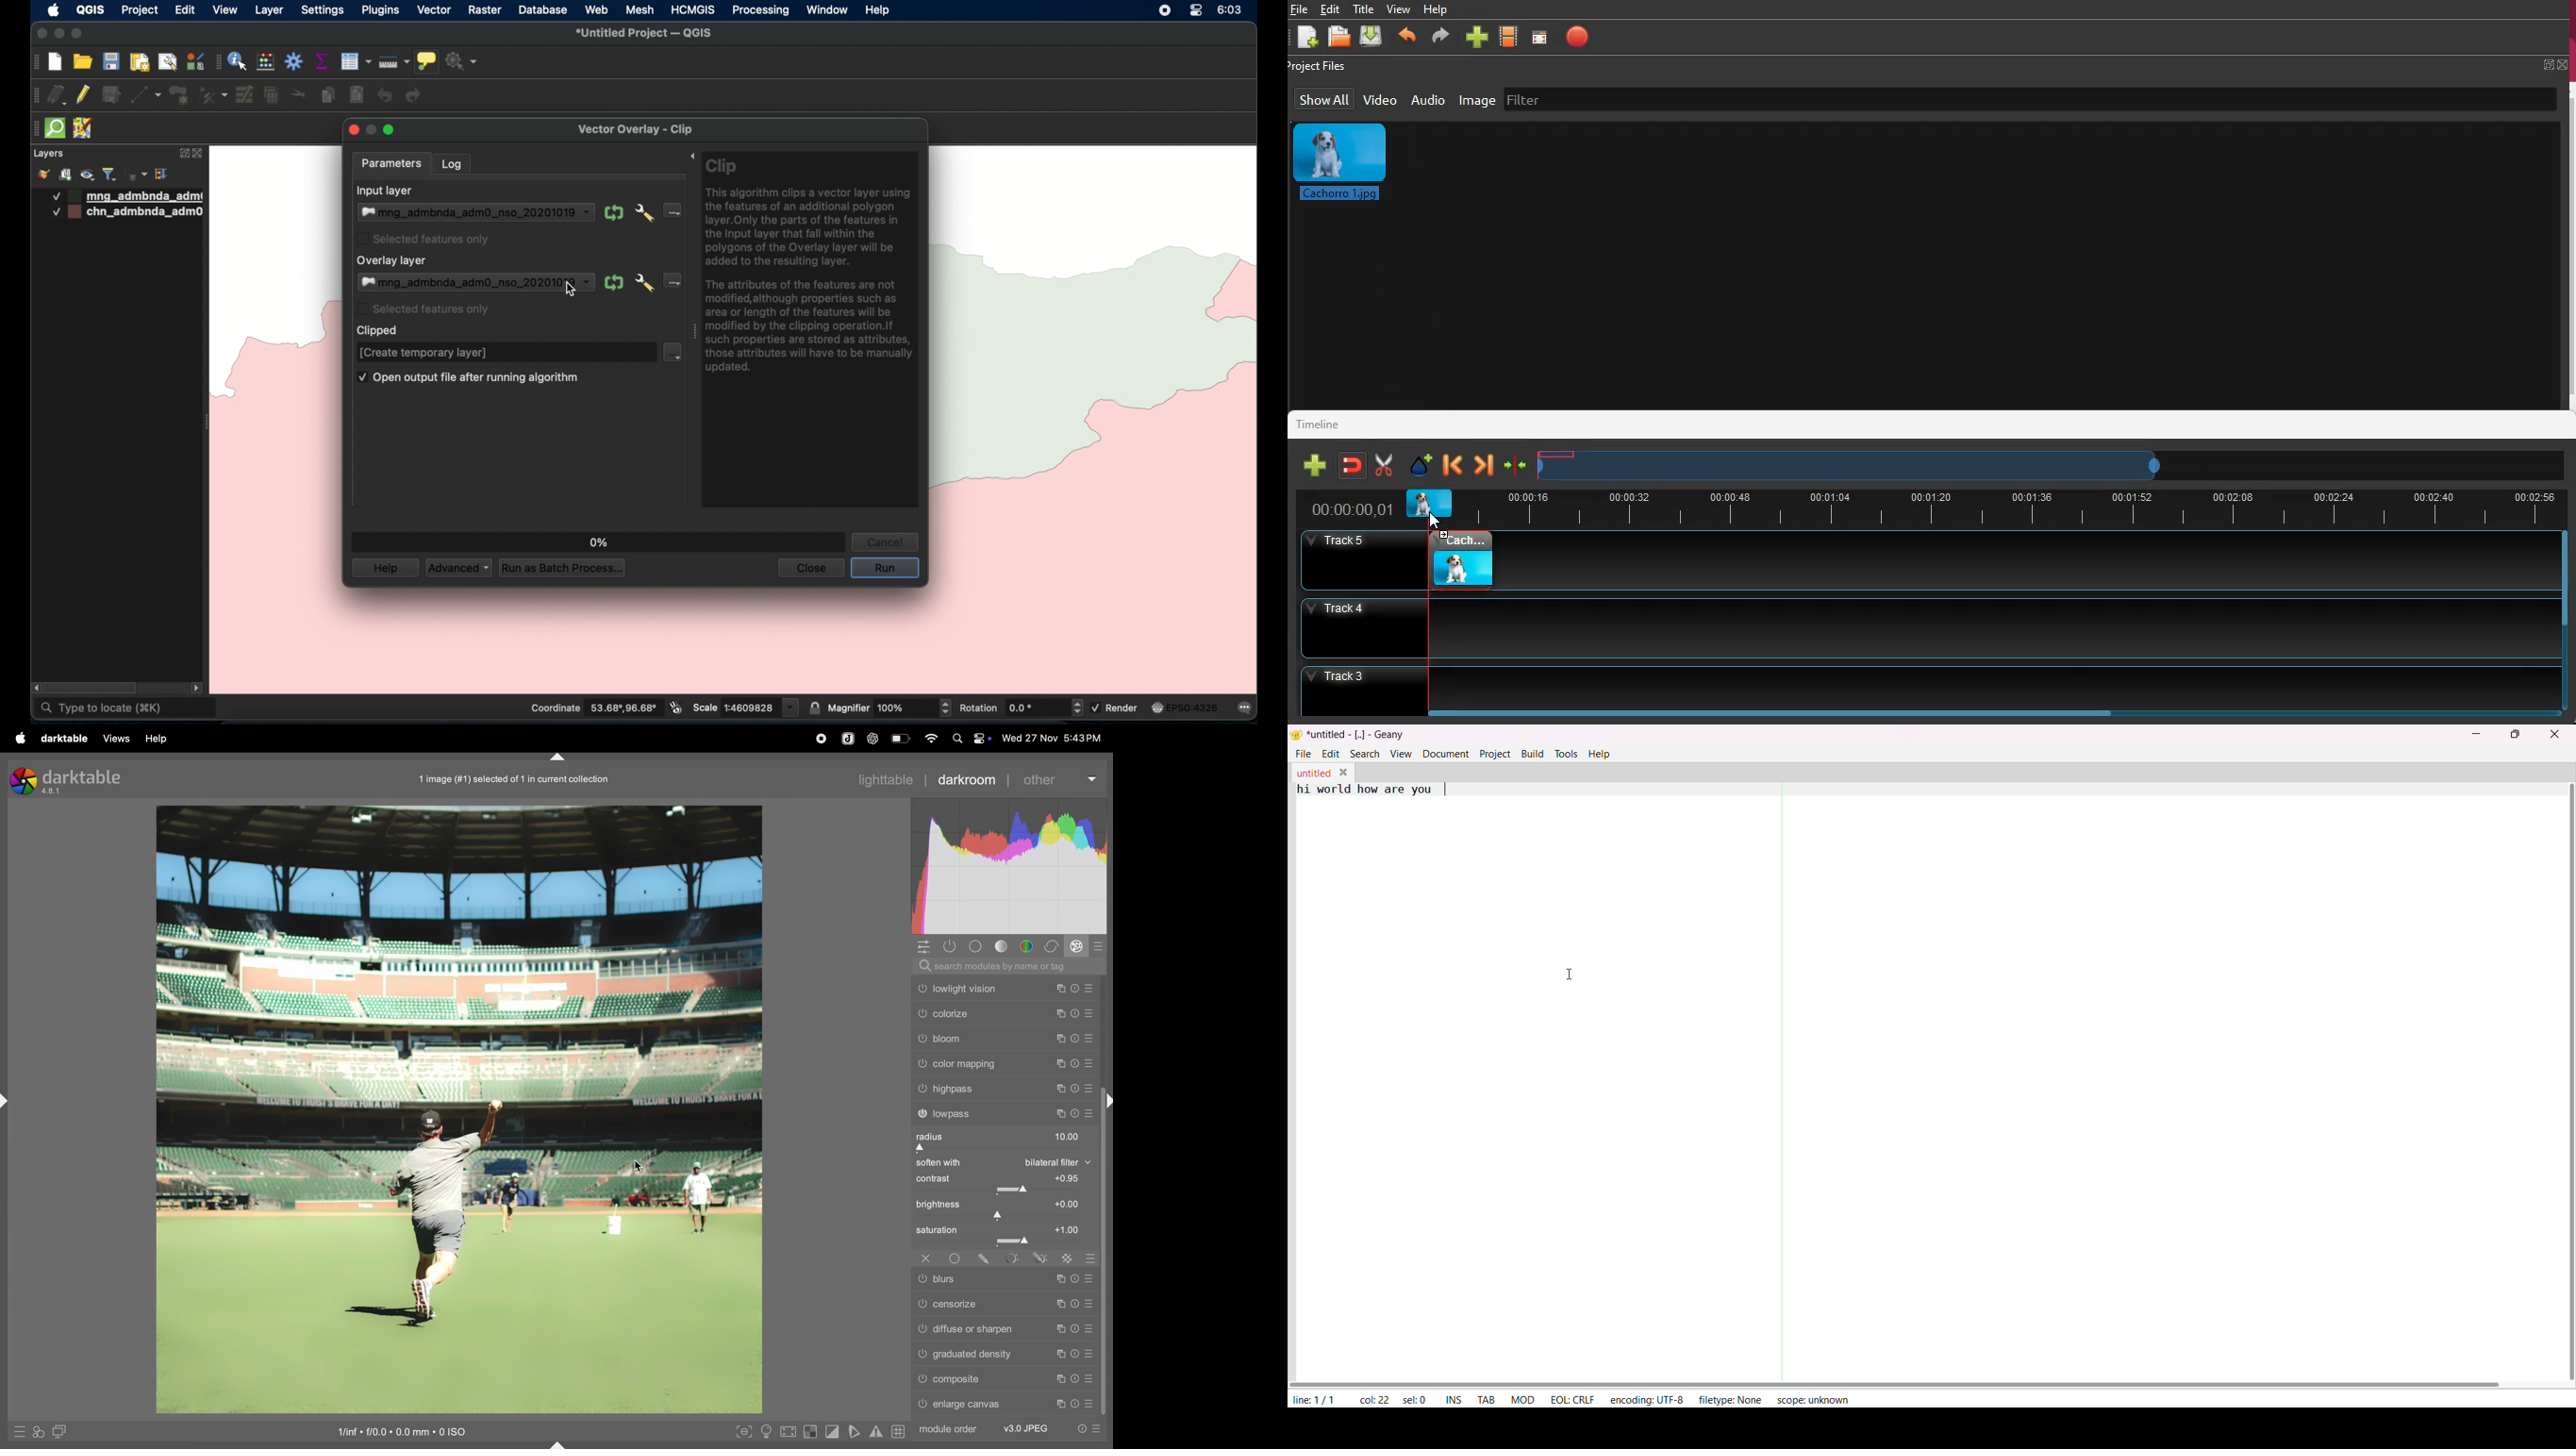 Image resolution: width=2576 pixels, height=1456 pixels. What do you see at coordinates (475, 213) in the screenshot?
I see `input layer dropdown` at bounding box center [475, 213].